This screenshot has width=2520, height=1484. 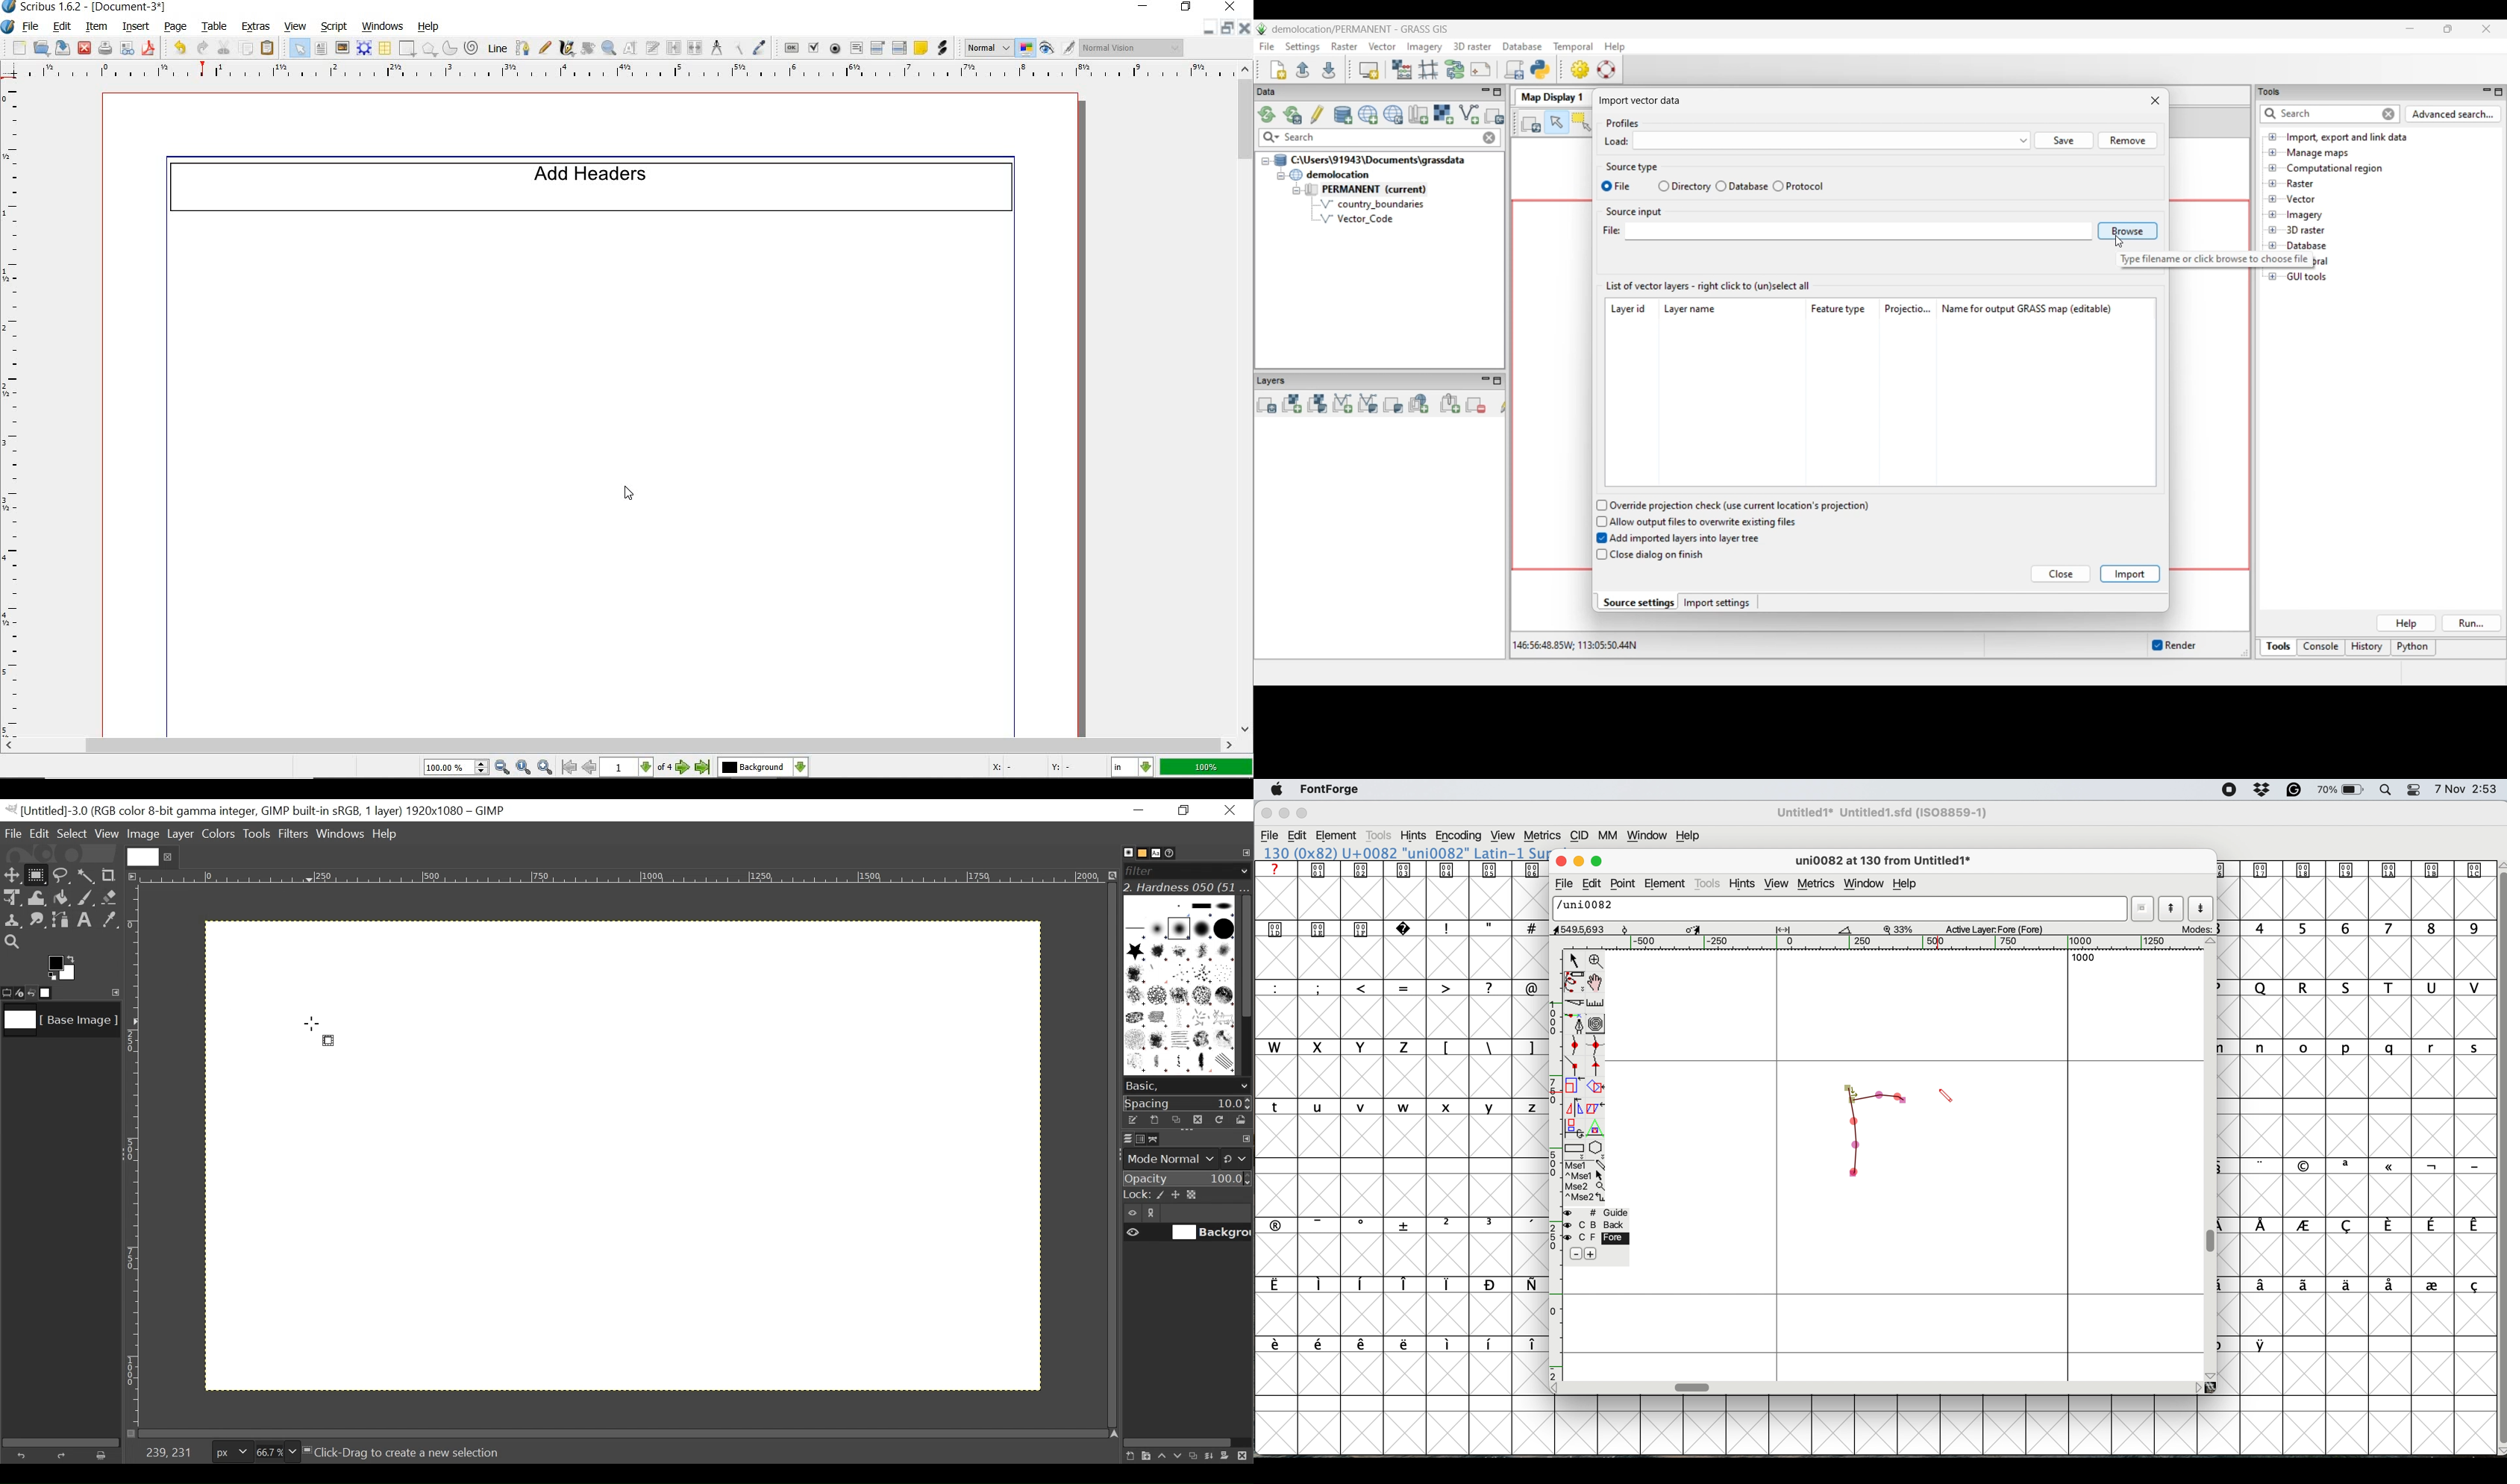 What do you see at coordinates (105, 1455) in the screenshot?
I see `Clear button` at bounding box center [105, 1455].